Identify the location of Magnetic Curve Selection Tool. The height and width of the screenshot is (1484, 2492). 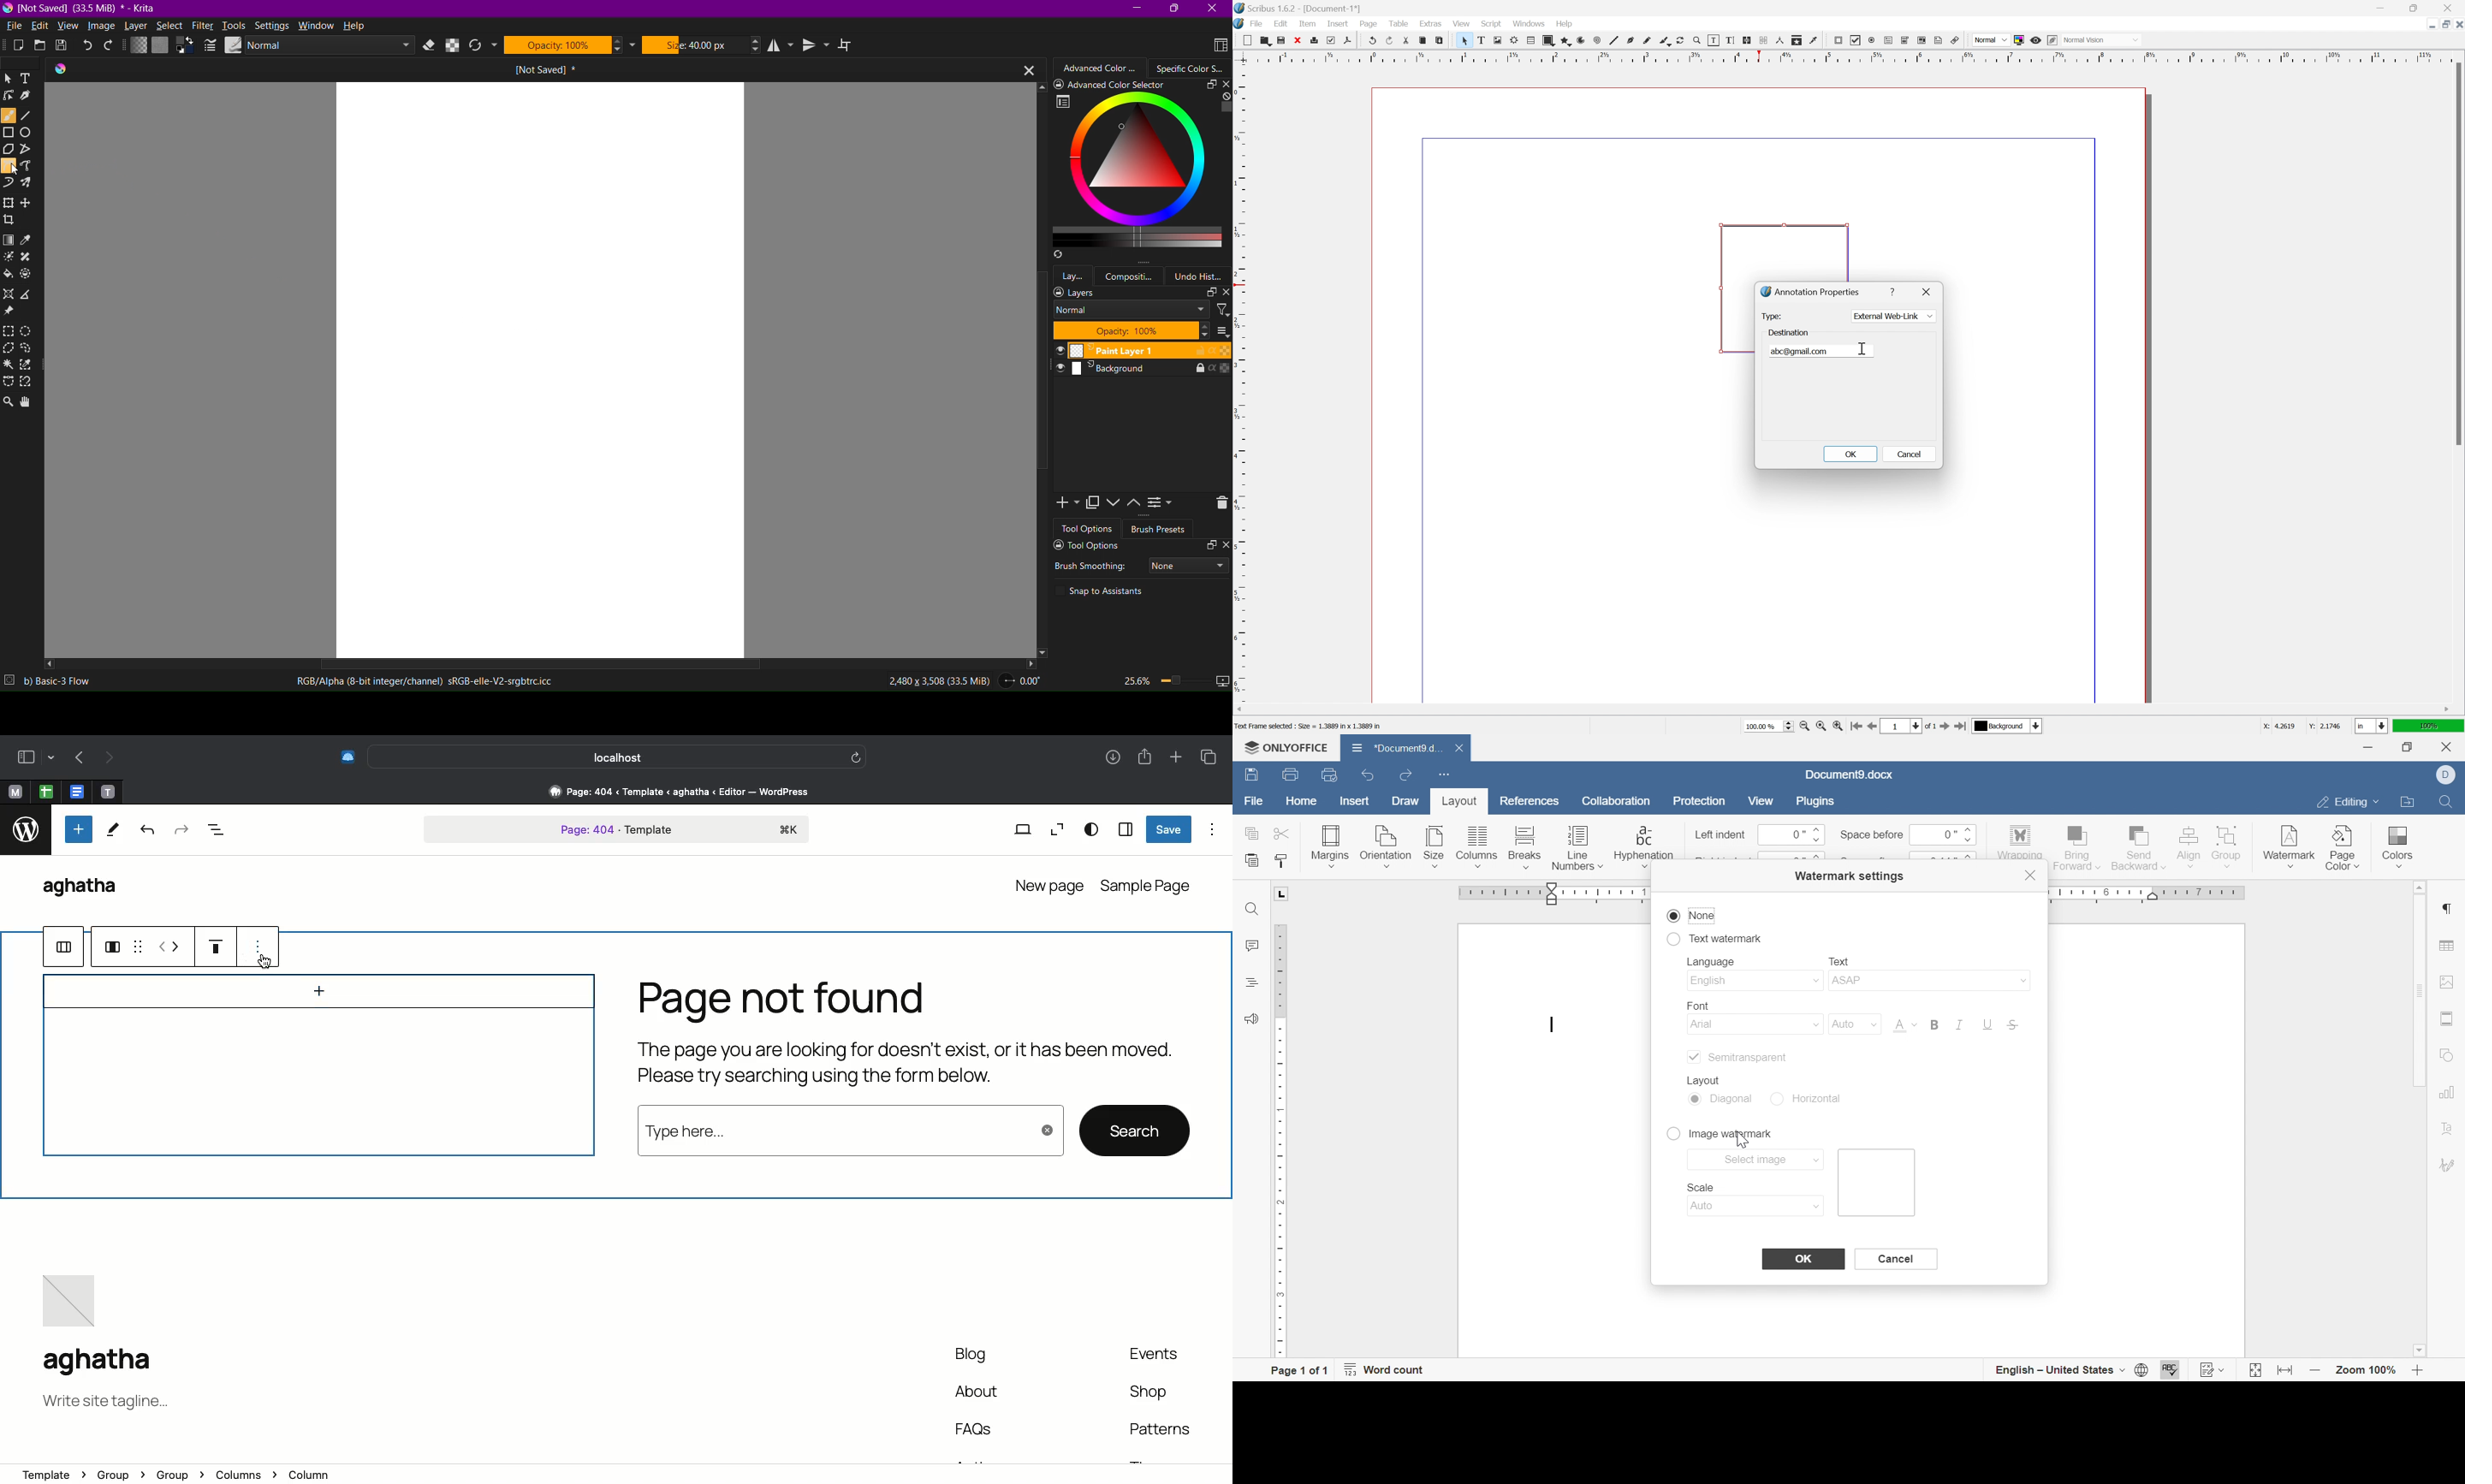
(30, 383).